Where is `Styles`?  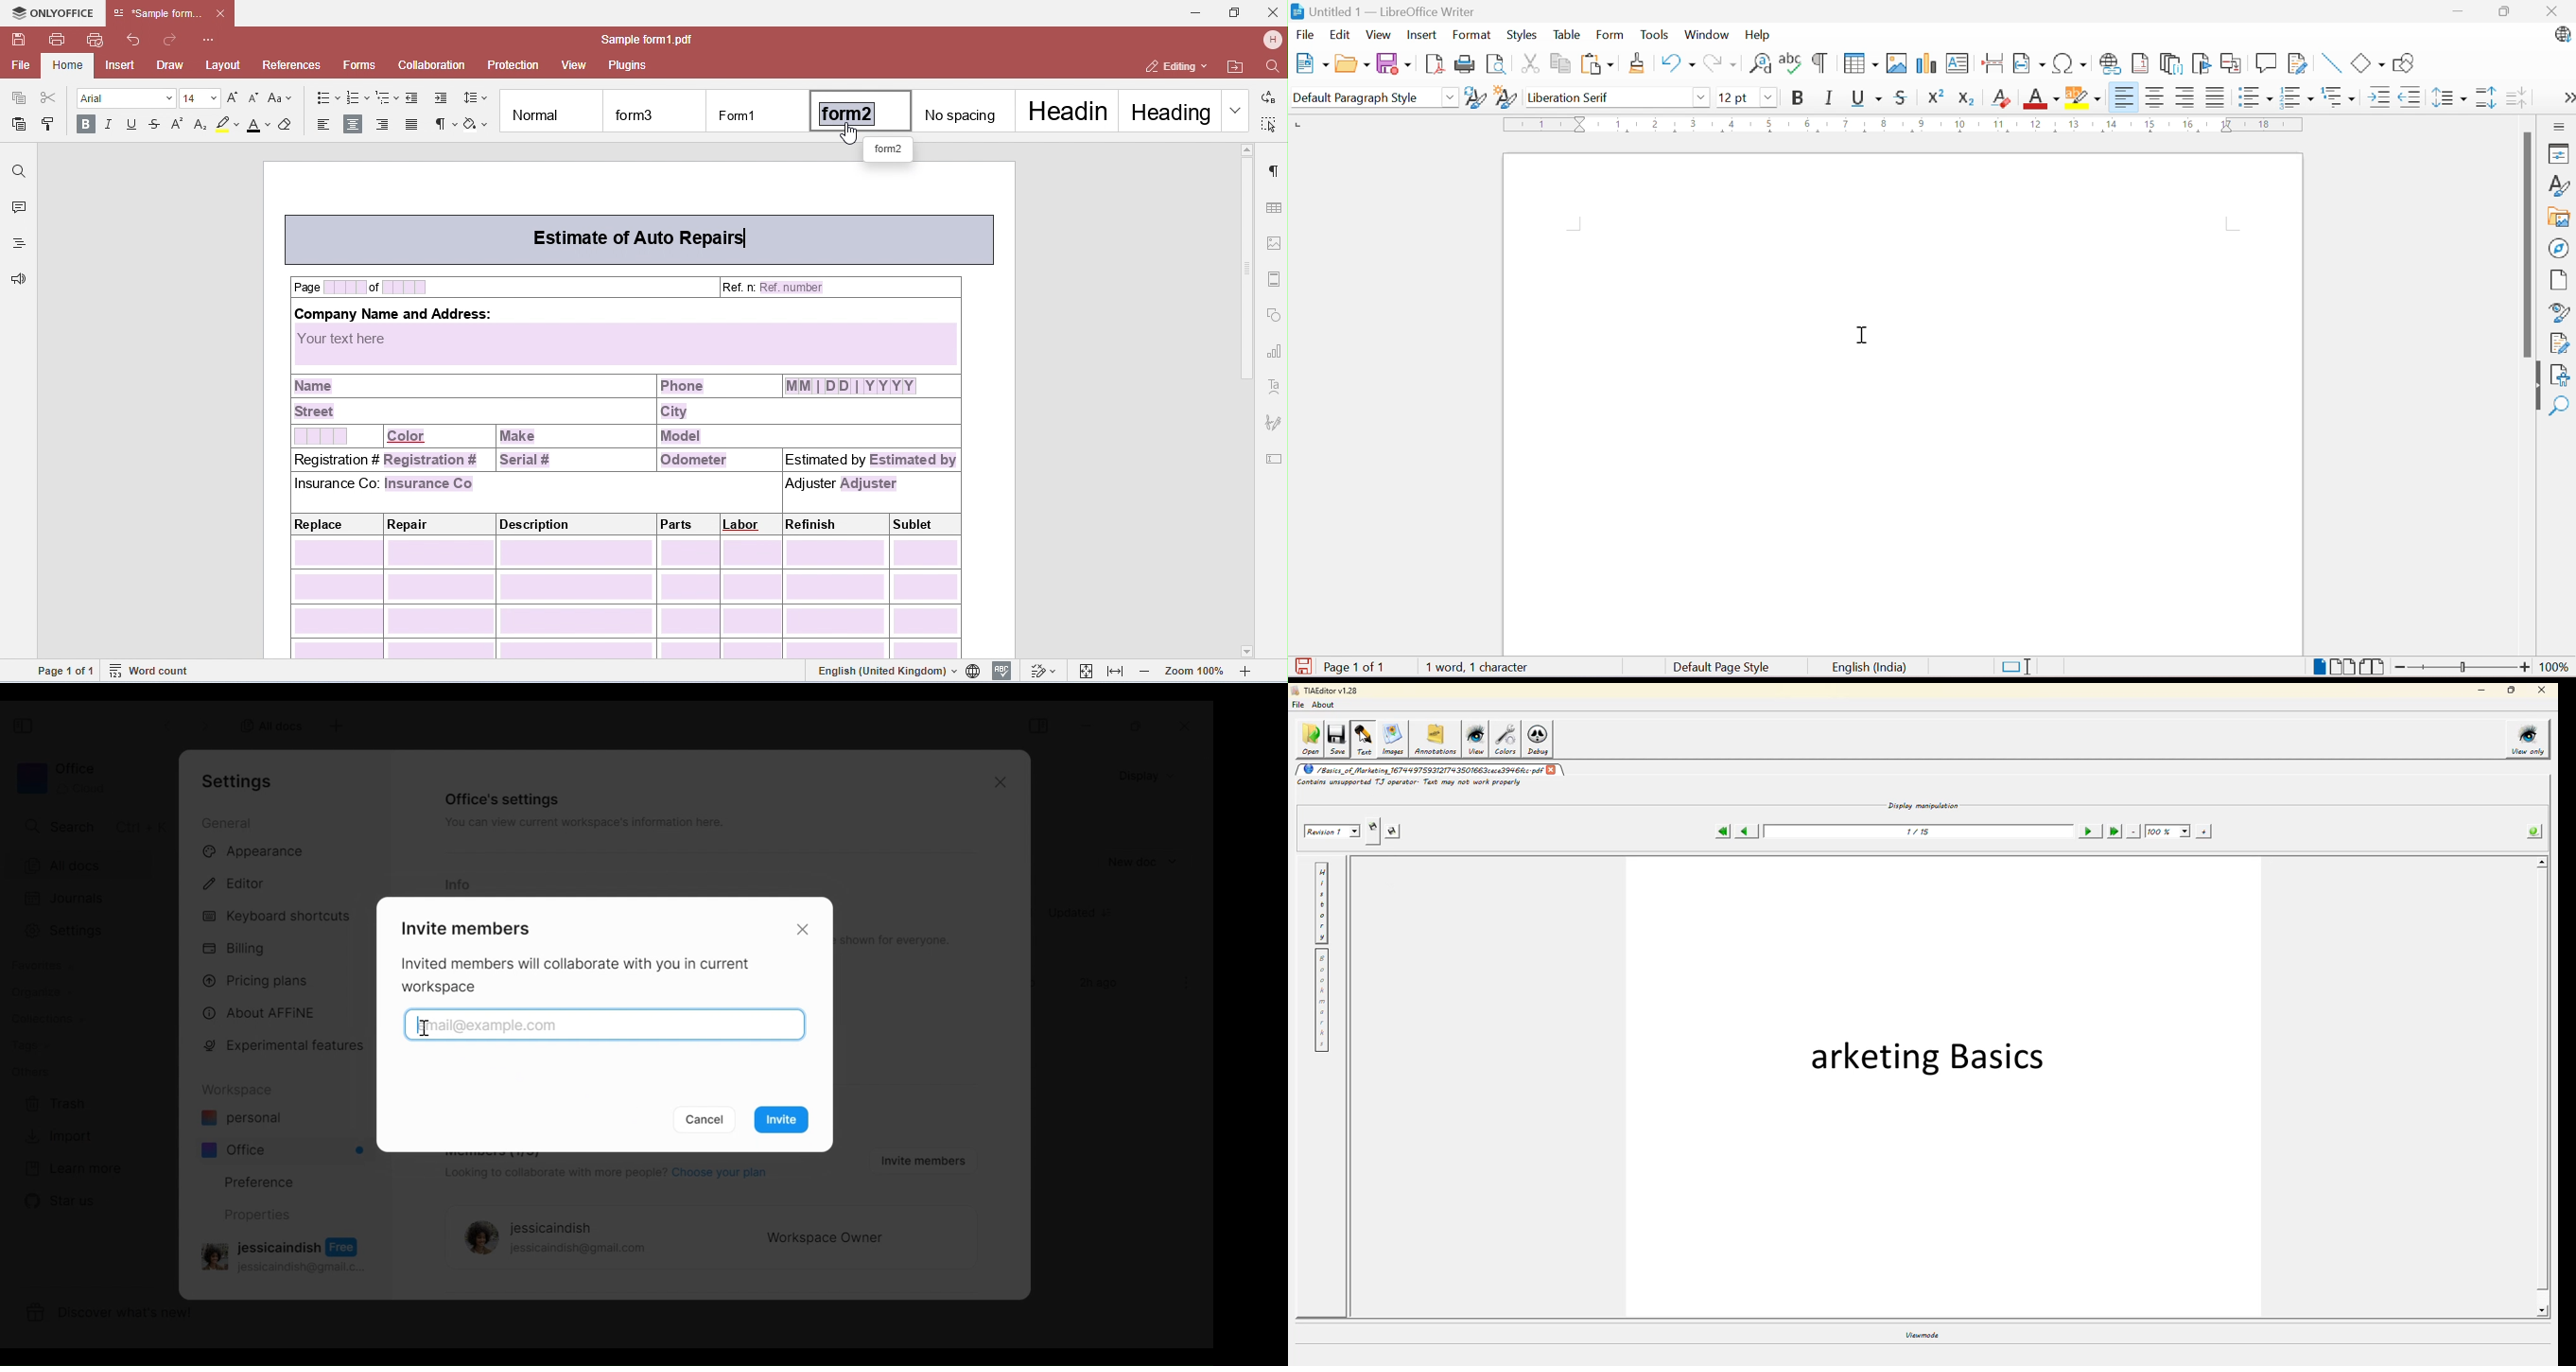
Styles is located at coordinates (2559, 185).